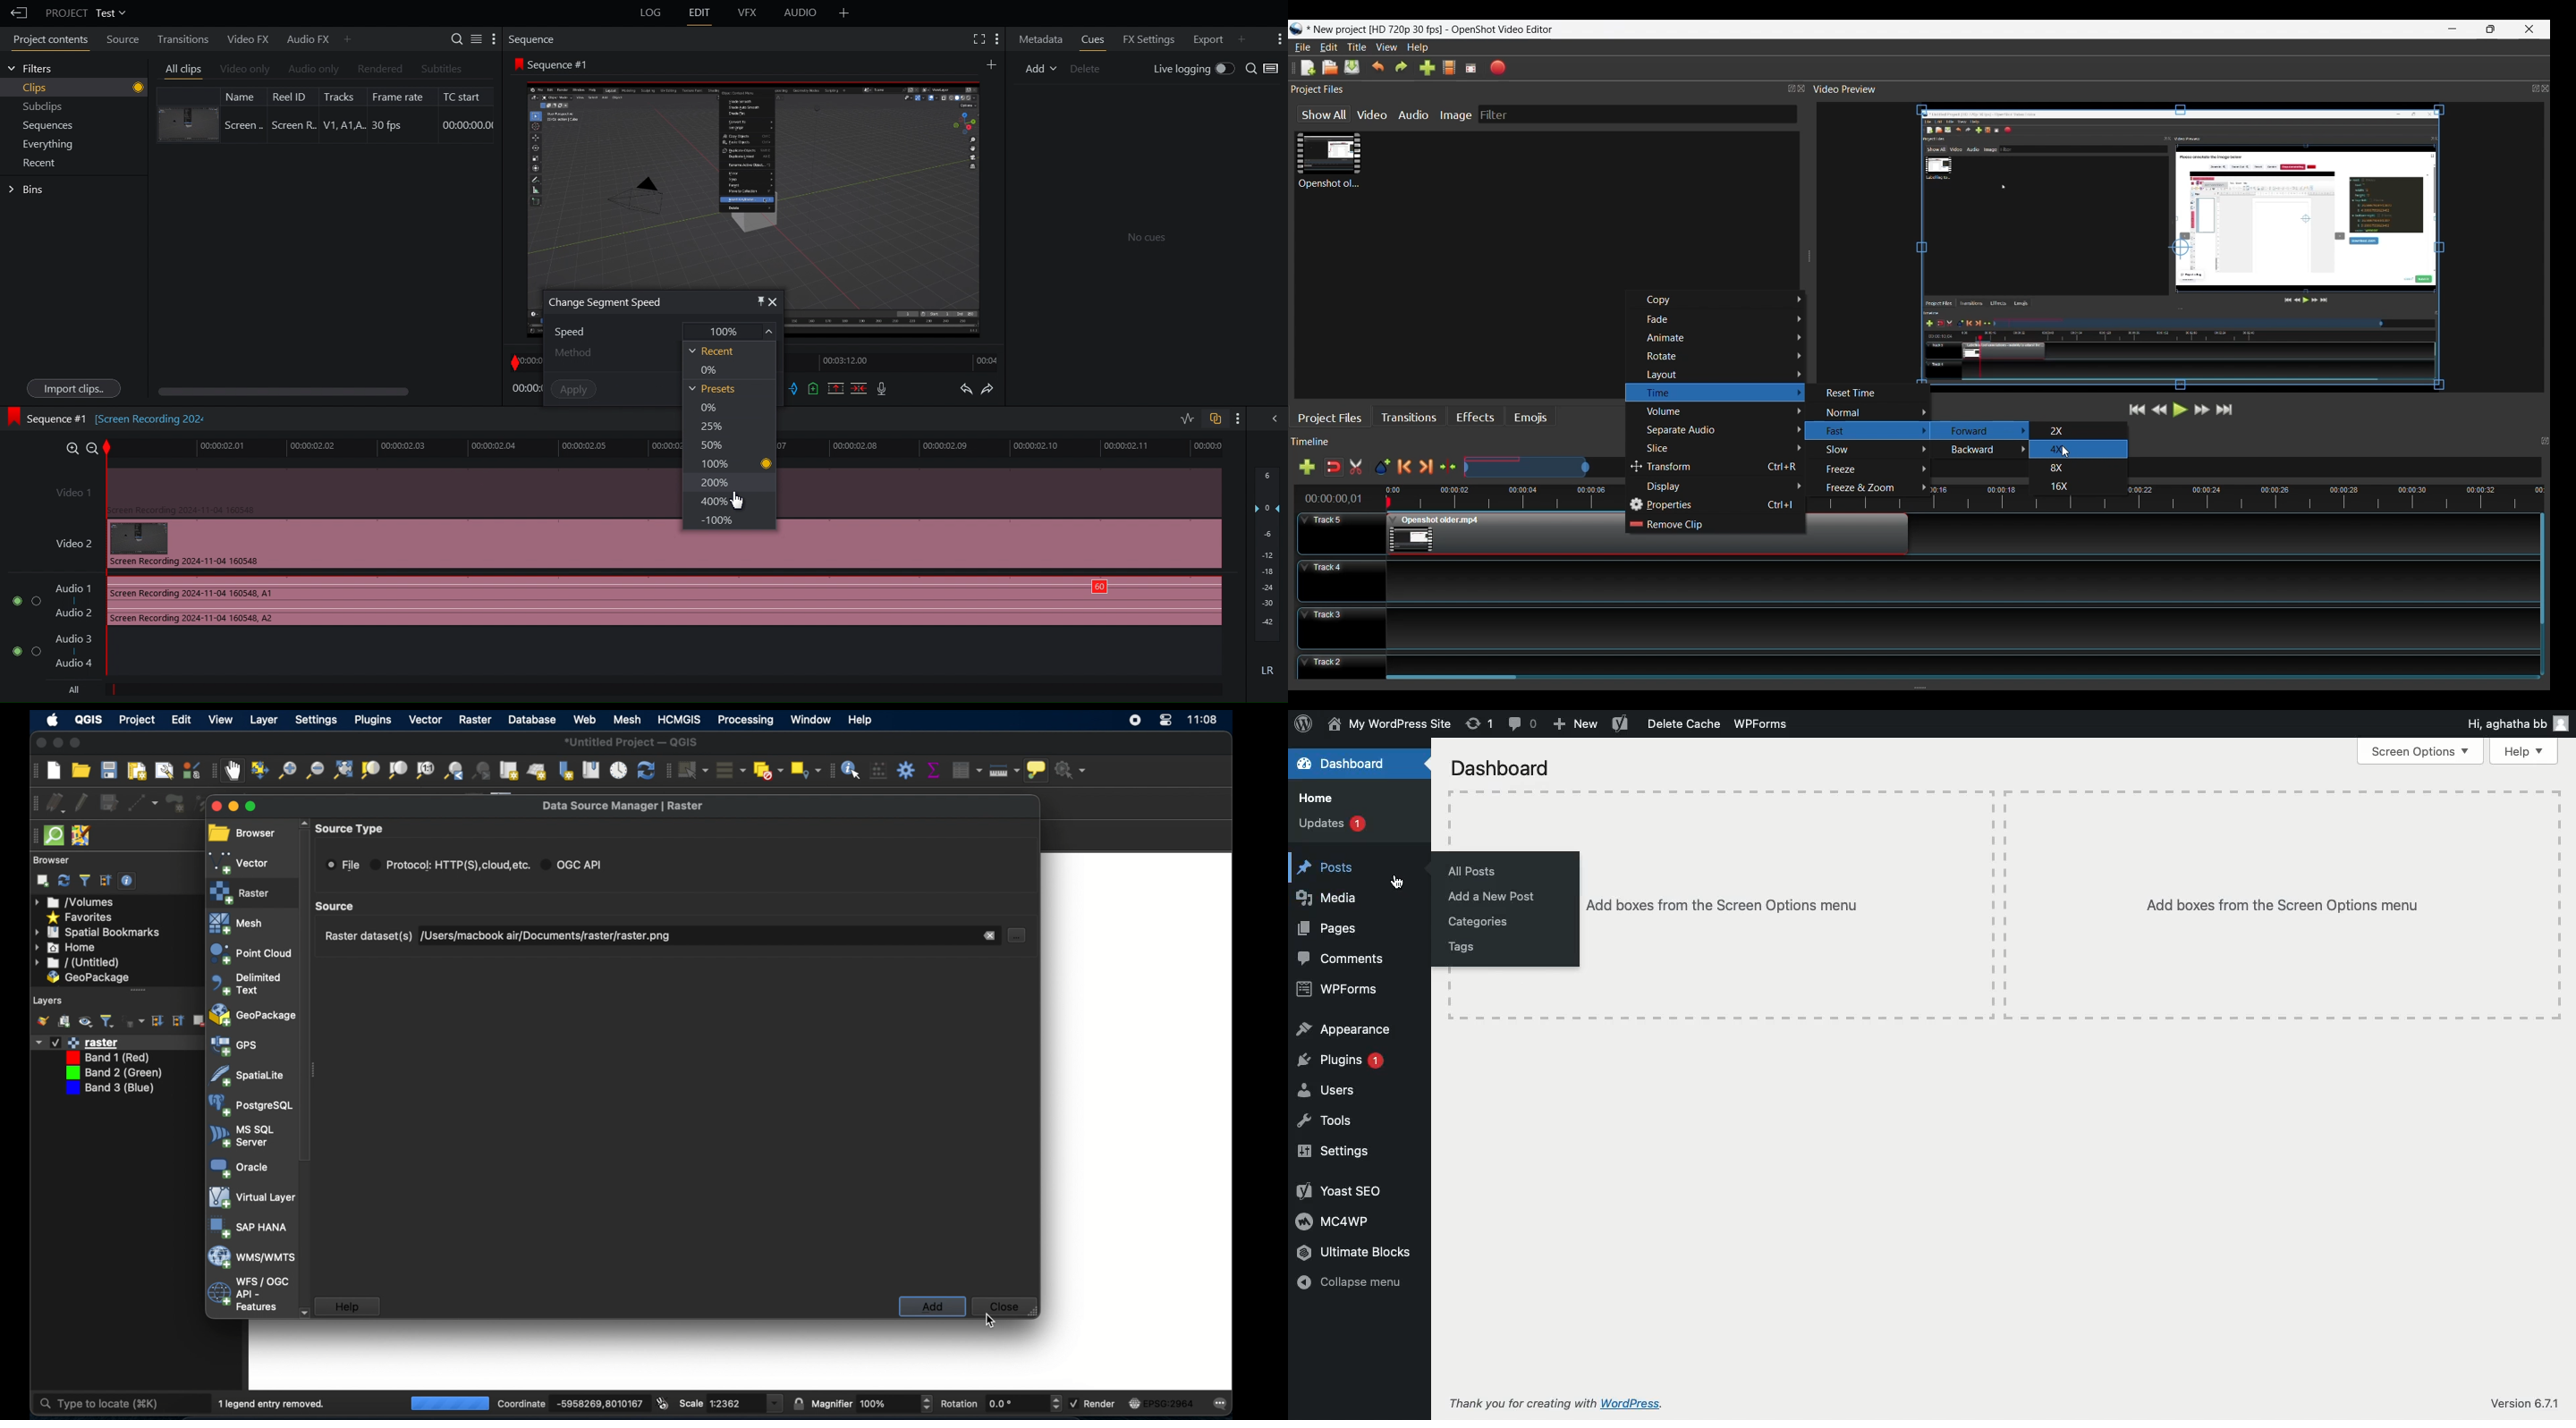 This screenshot has height=1428, width=2576. I want to click on Version 6.7.1, so click(2524, 1400).